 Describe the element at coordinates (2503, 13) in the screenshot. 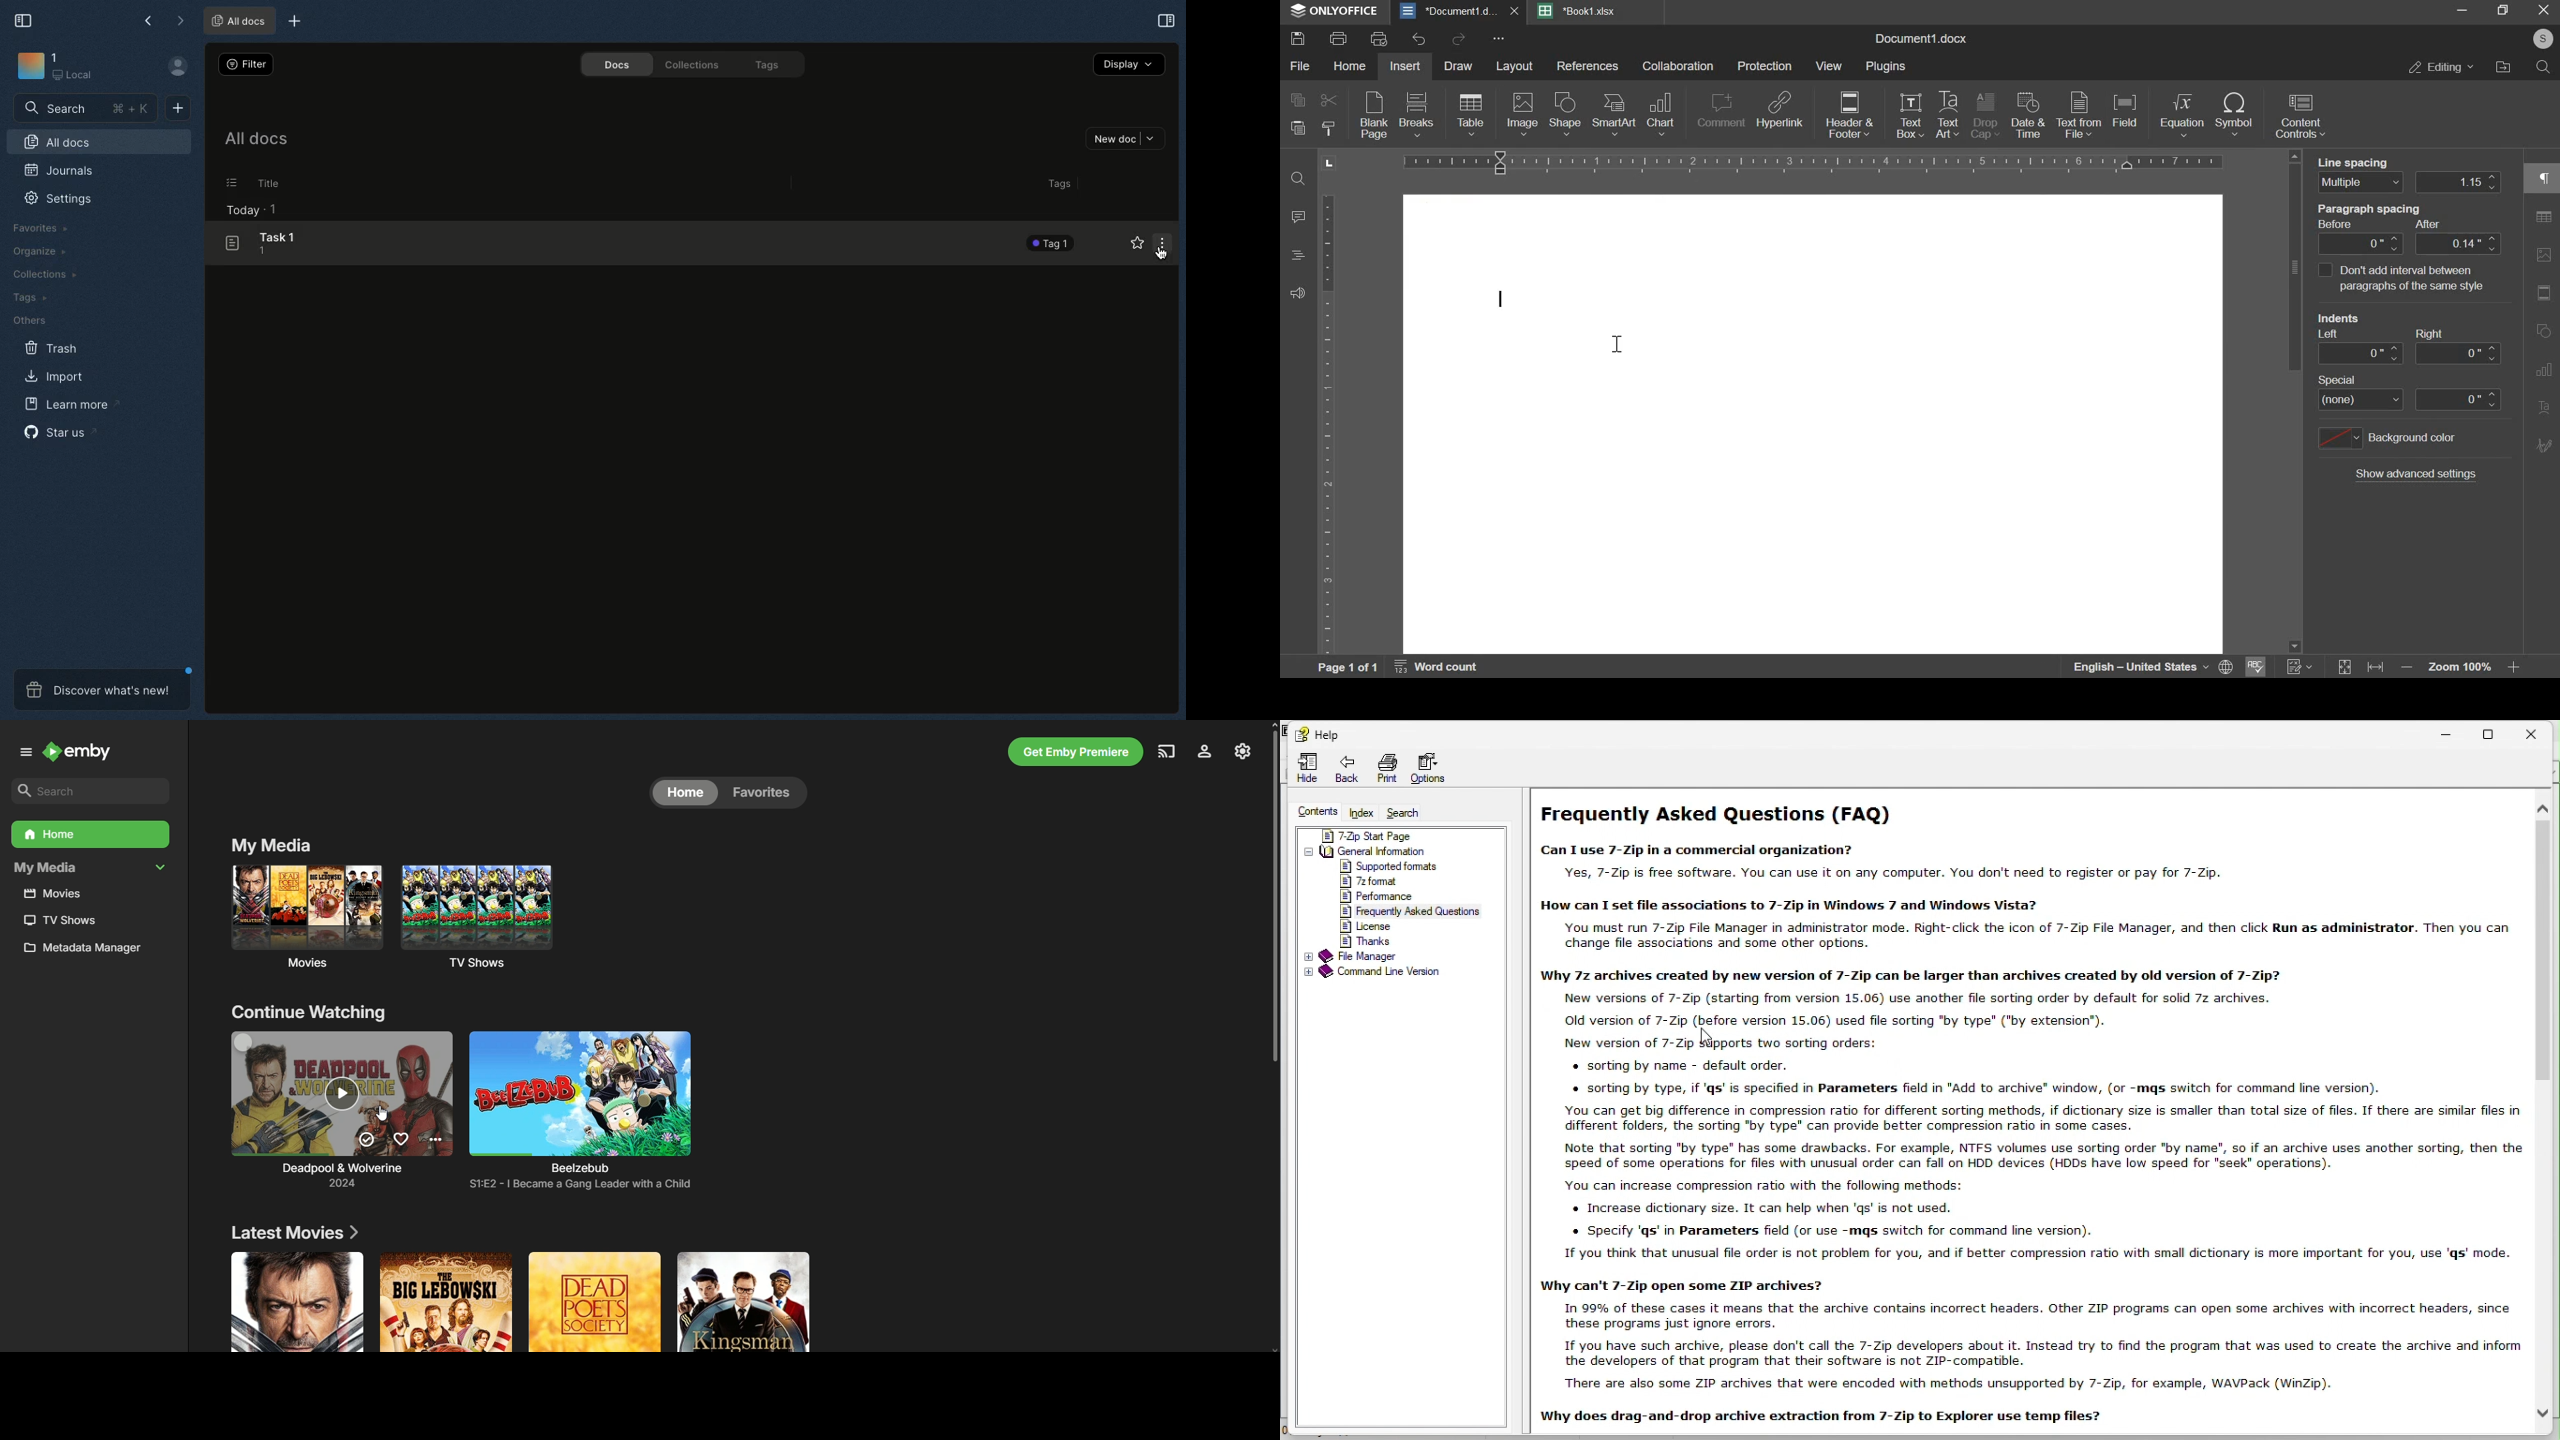

I see `maximize` at that location.